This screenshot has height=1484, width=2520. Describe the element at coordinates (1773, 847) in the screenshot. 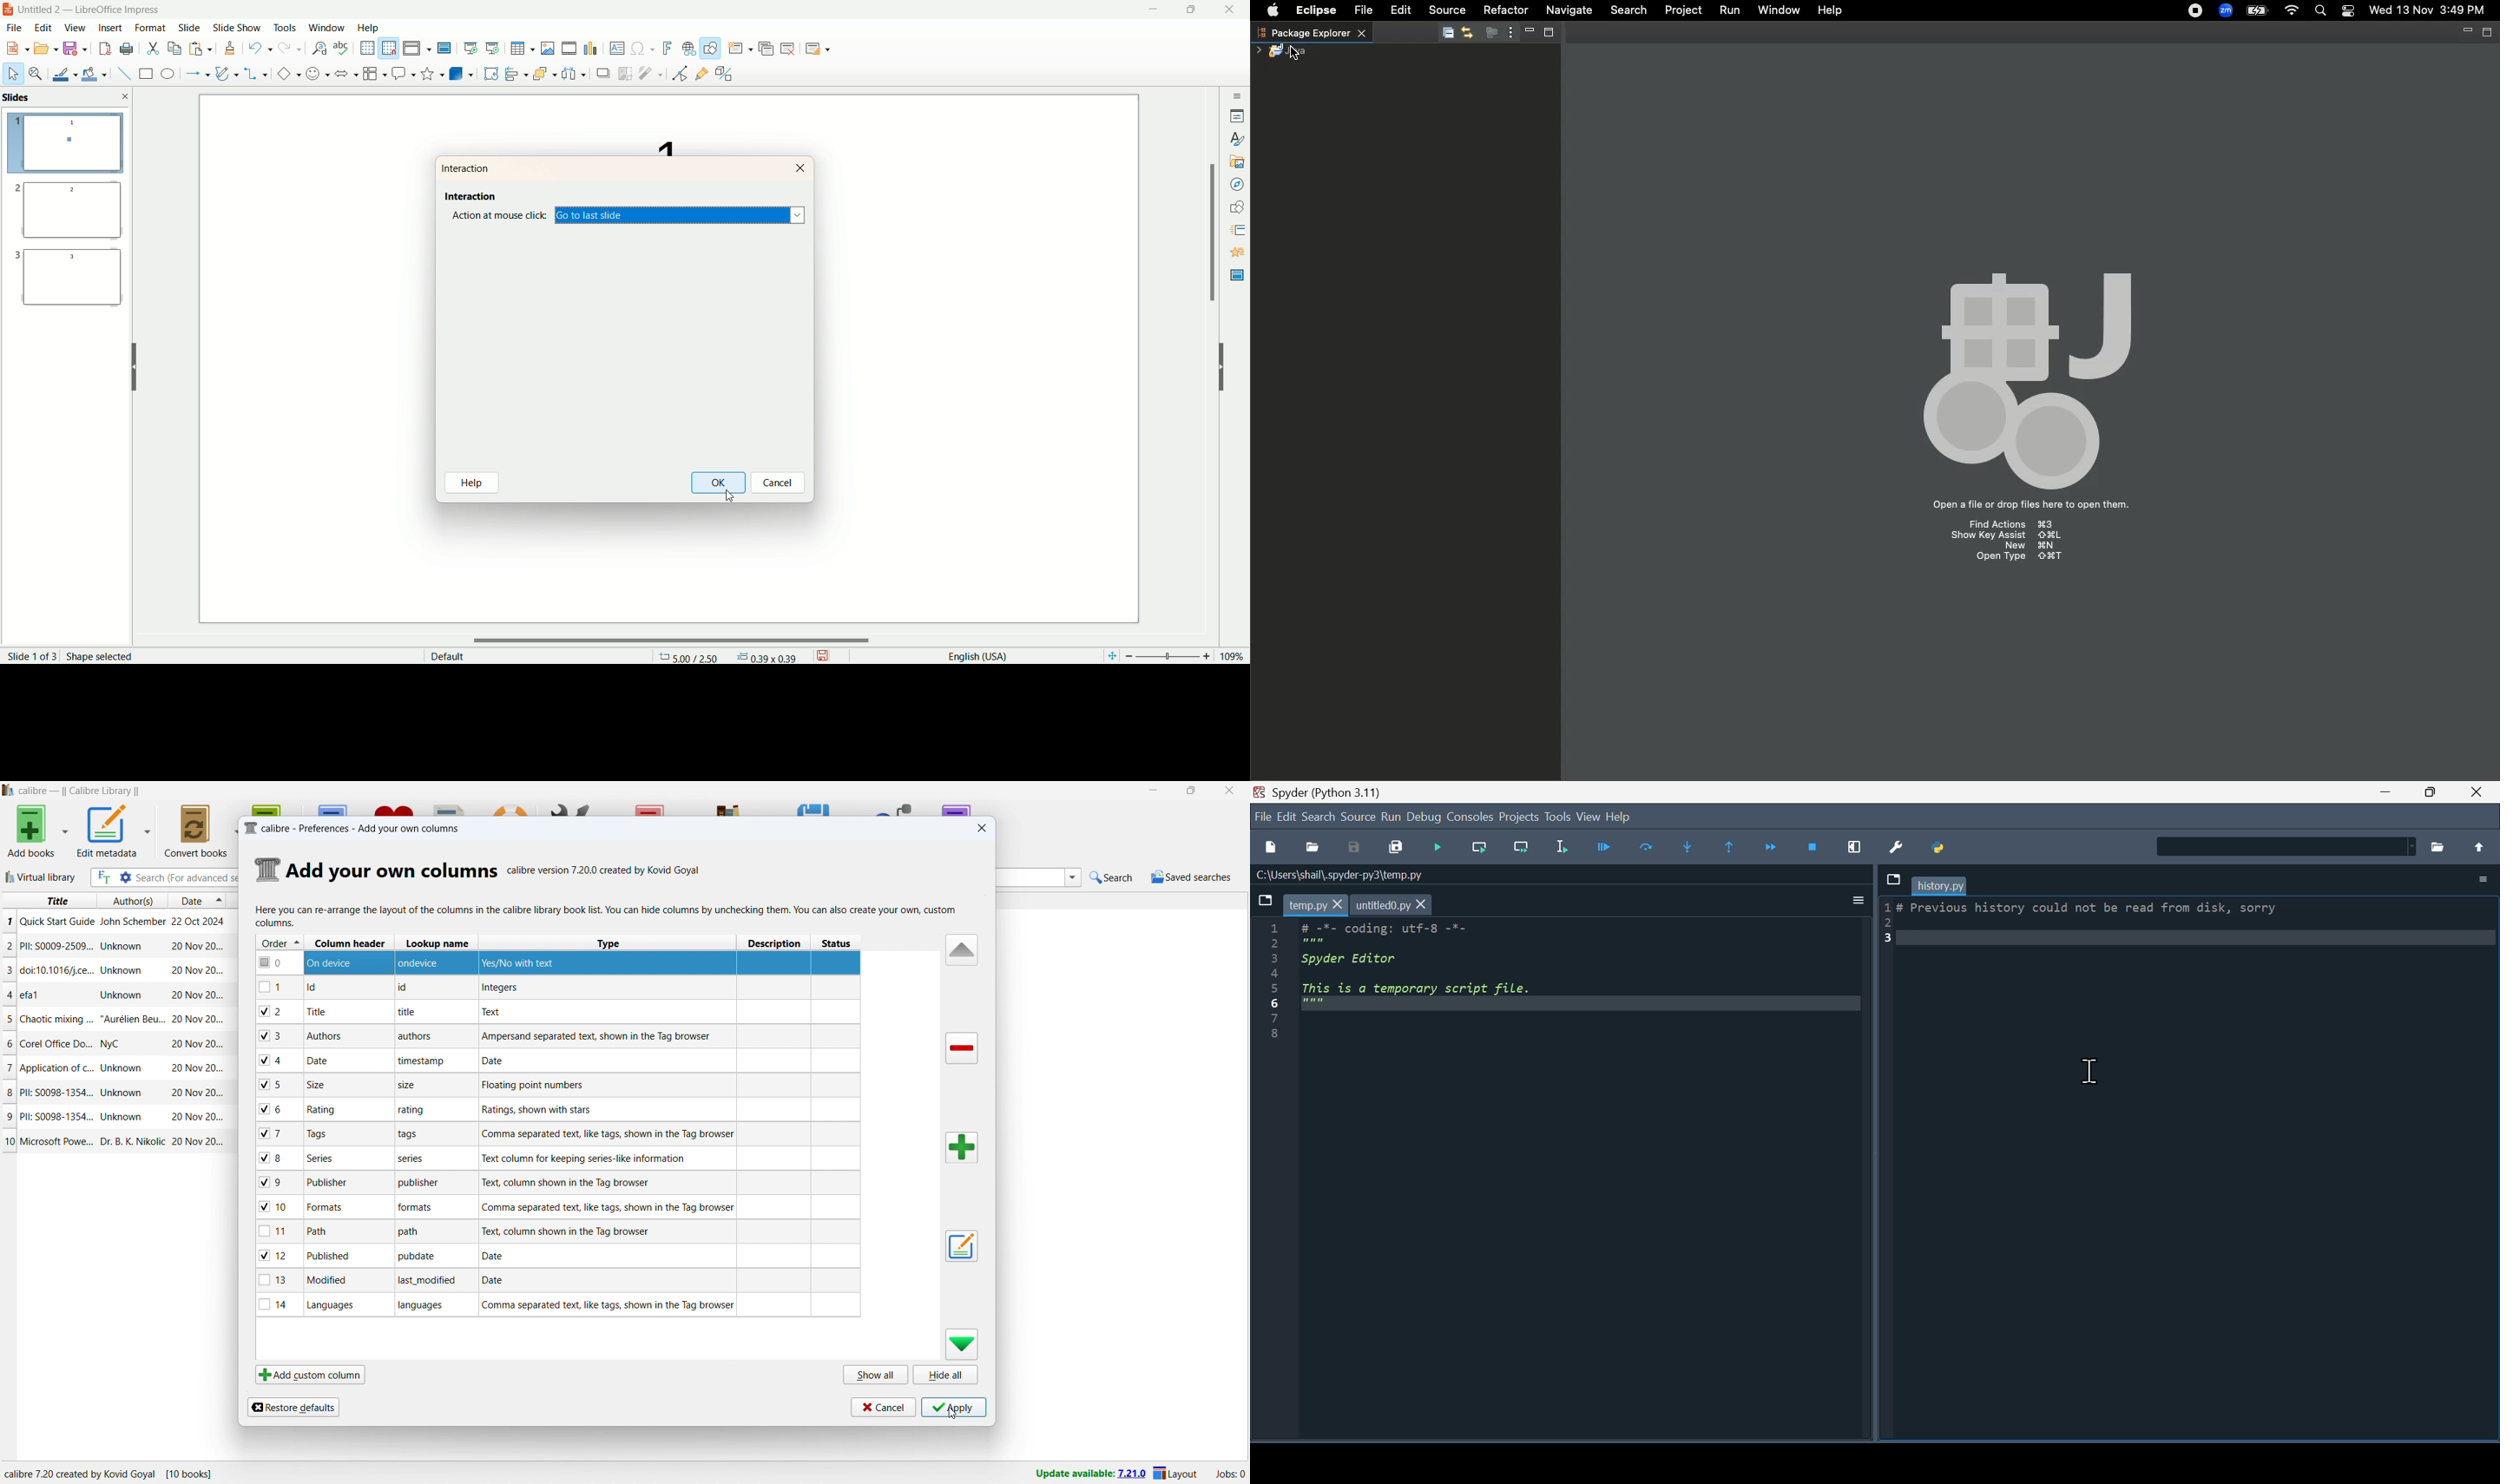

I see `Continue execution until next function` at that location.